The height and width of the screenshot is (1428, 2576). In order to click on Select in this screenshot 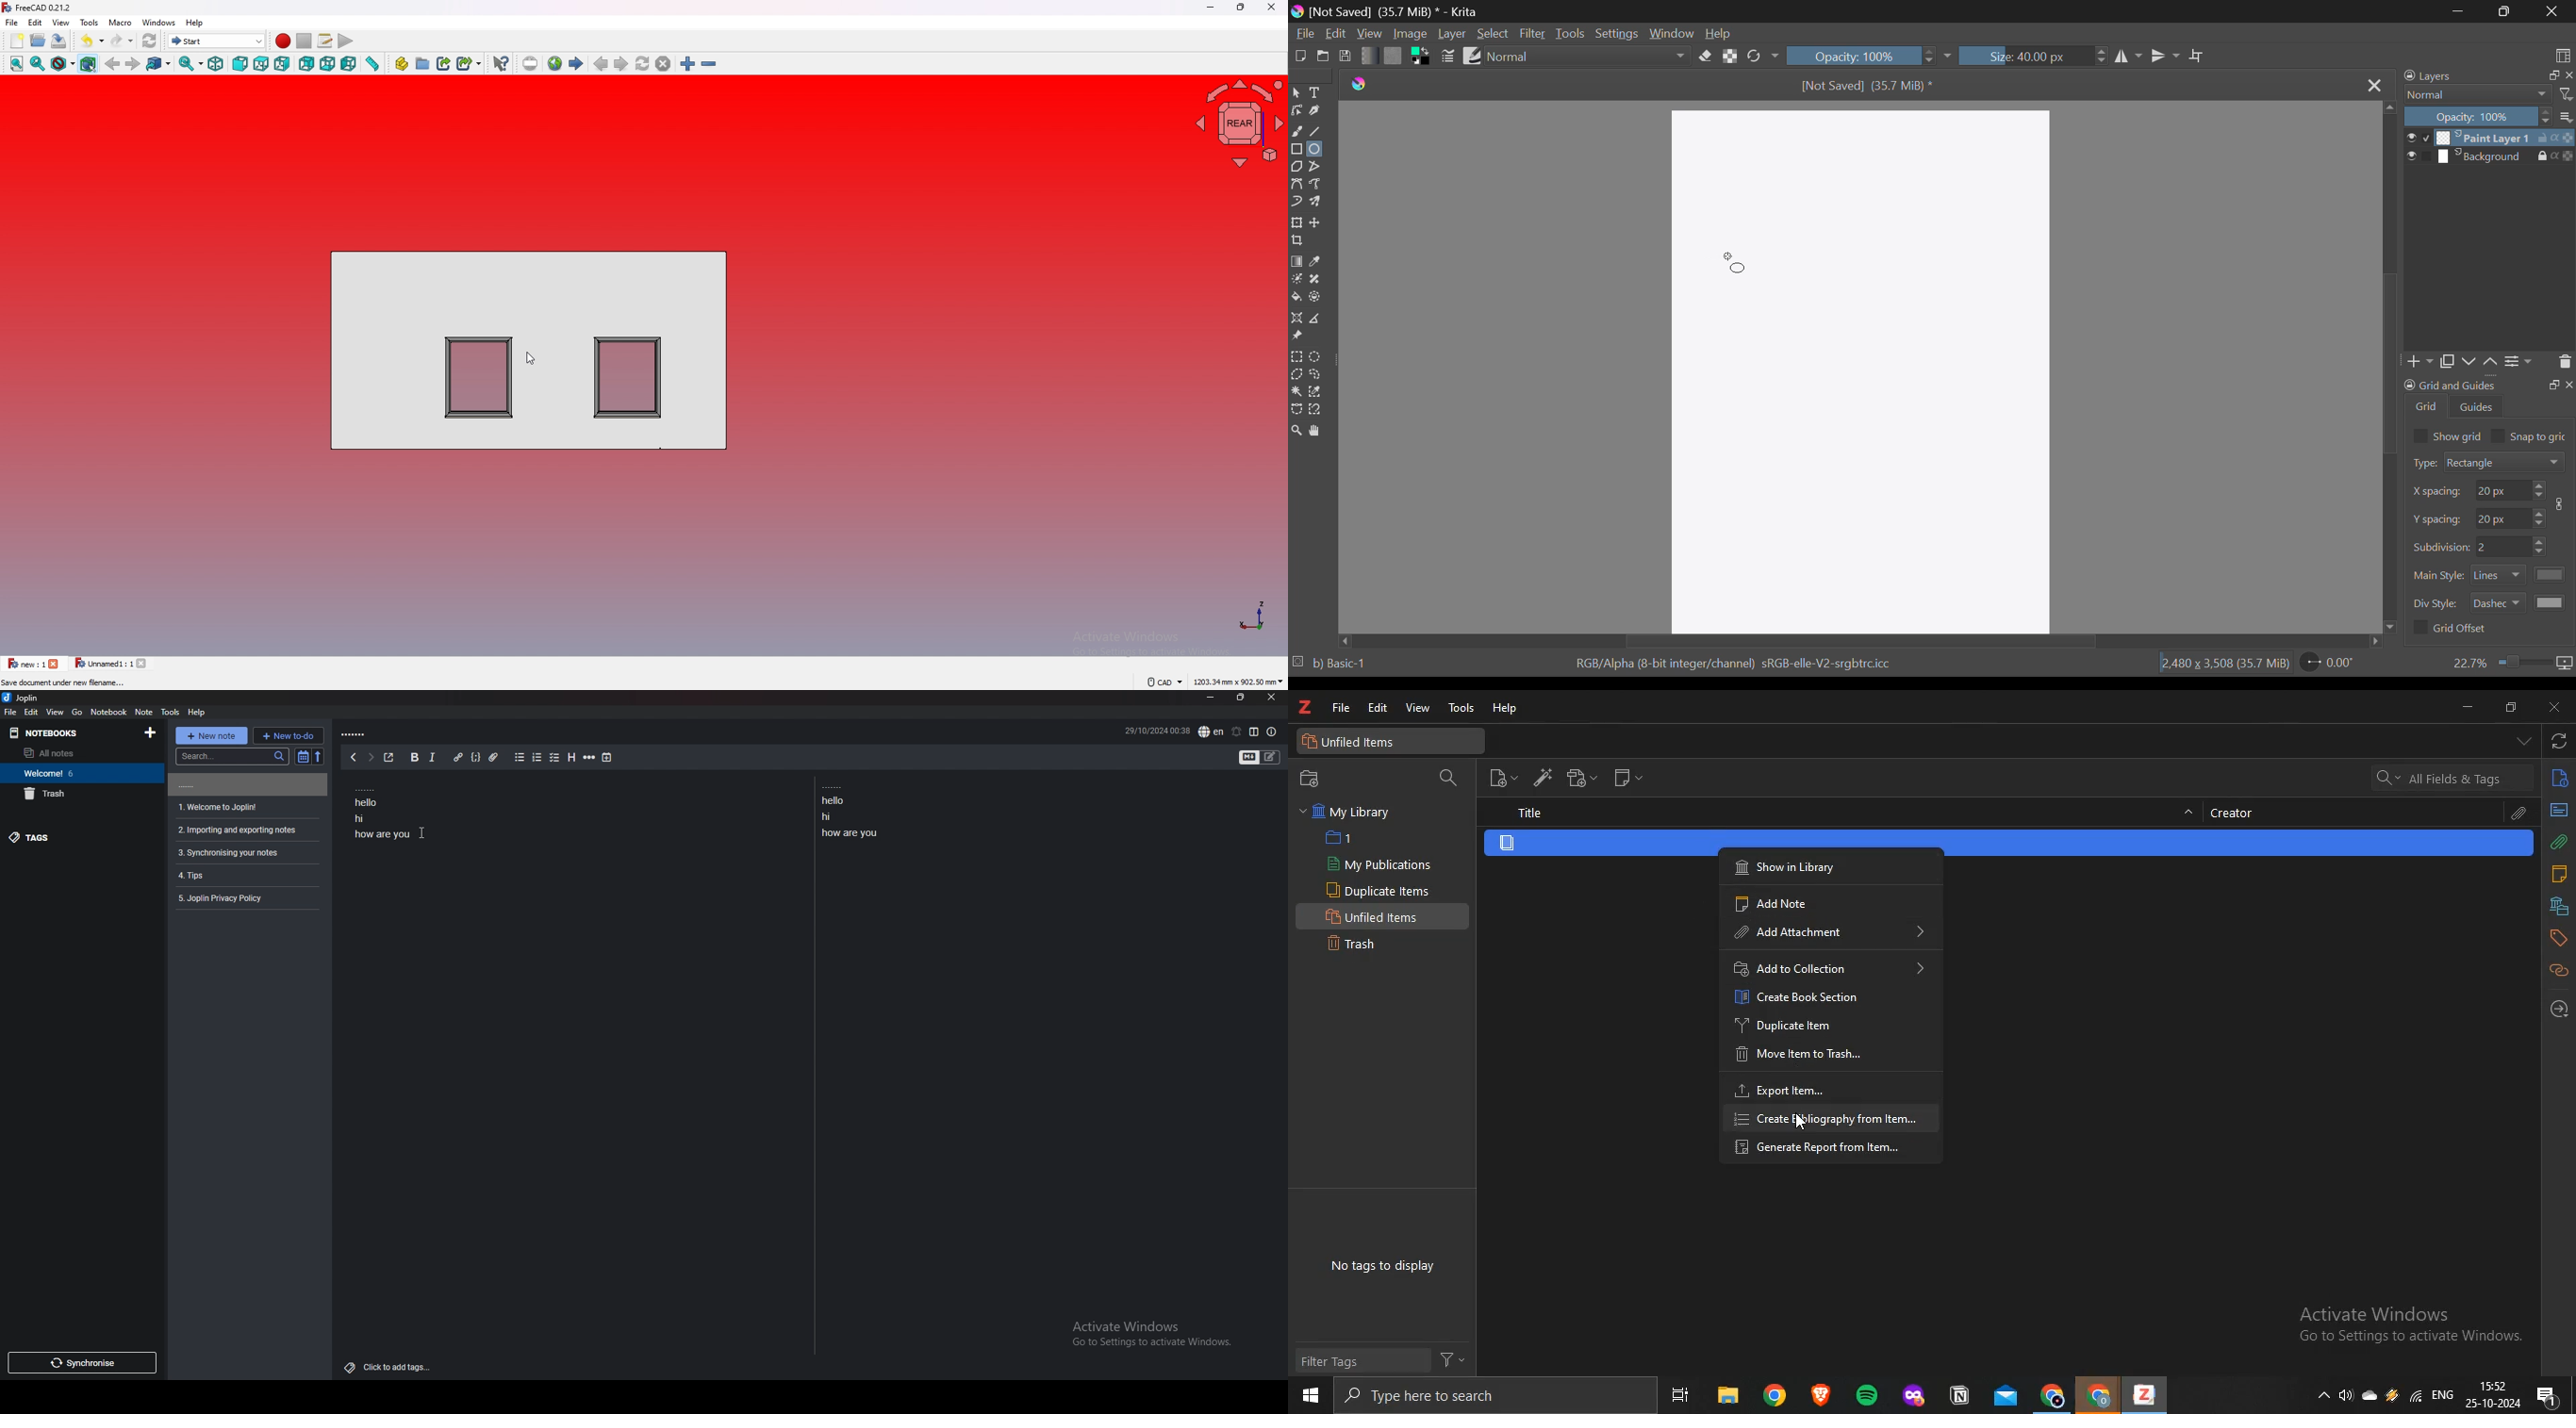, I will do `click(1493, 34)`.